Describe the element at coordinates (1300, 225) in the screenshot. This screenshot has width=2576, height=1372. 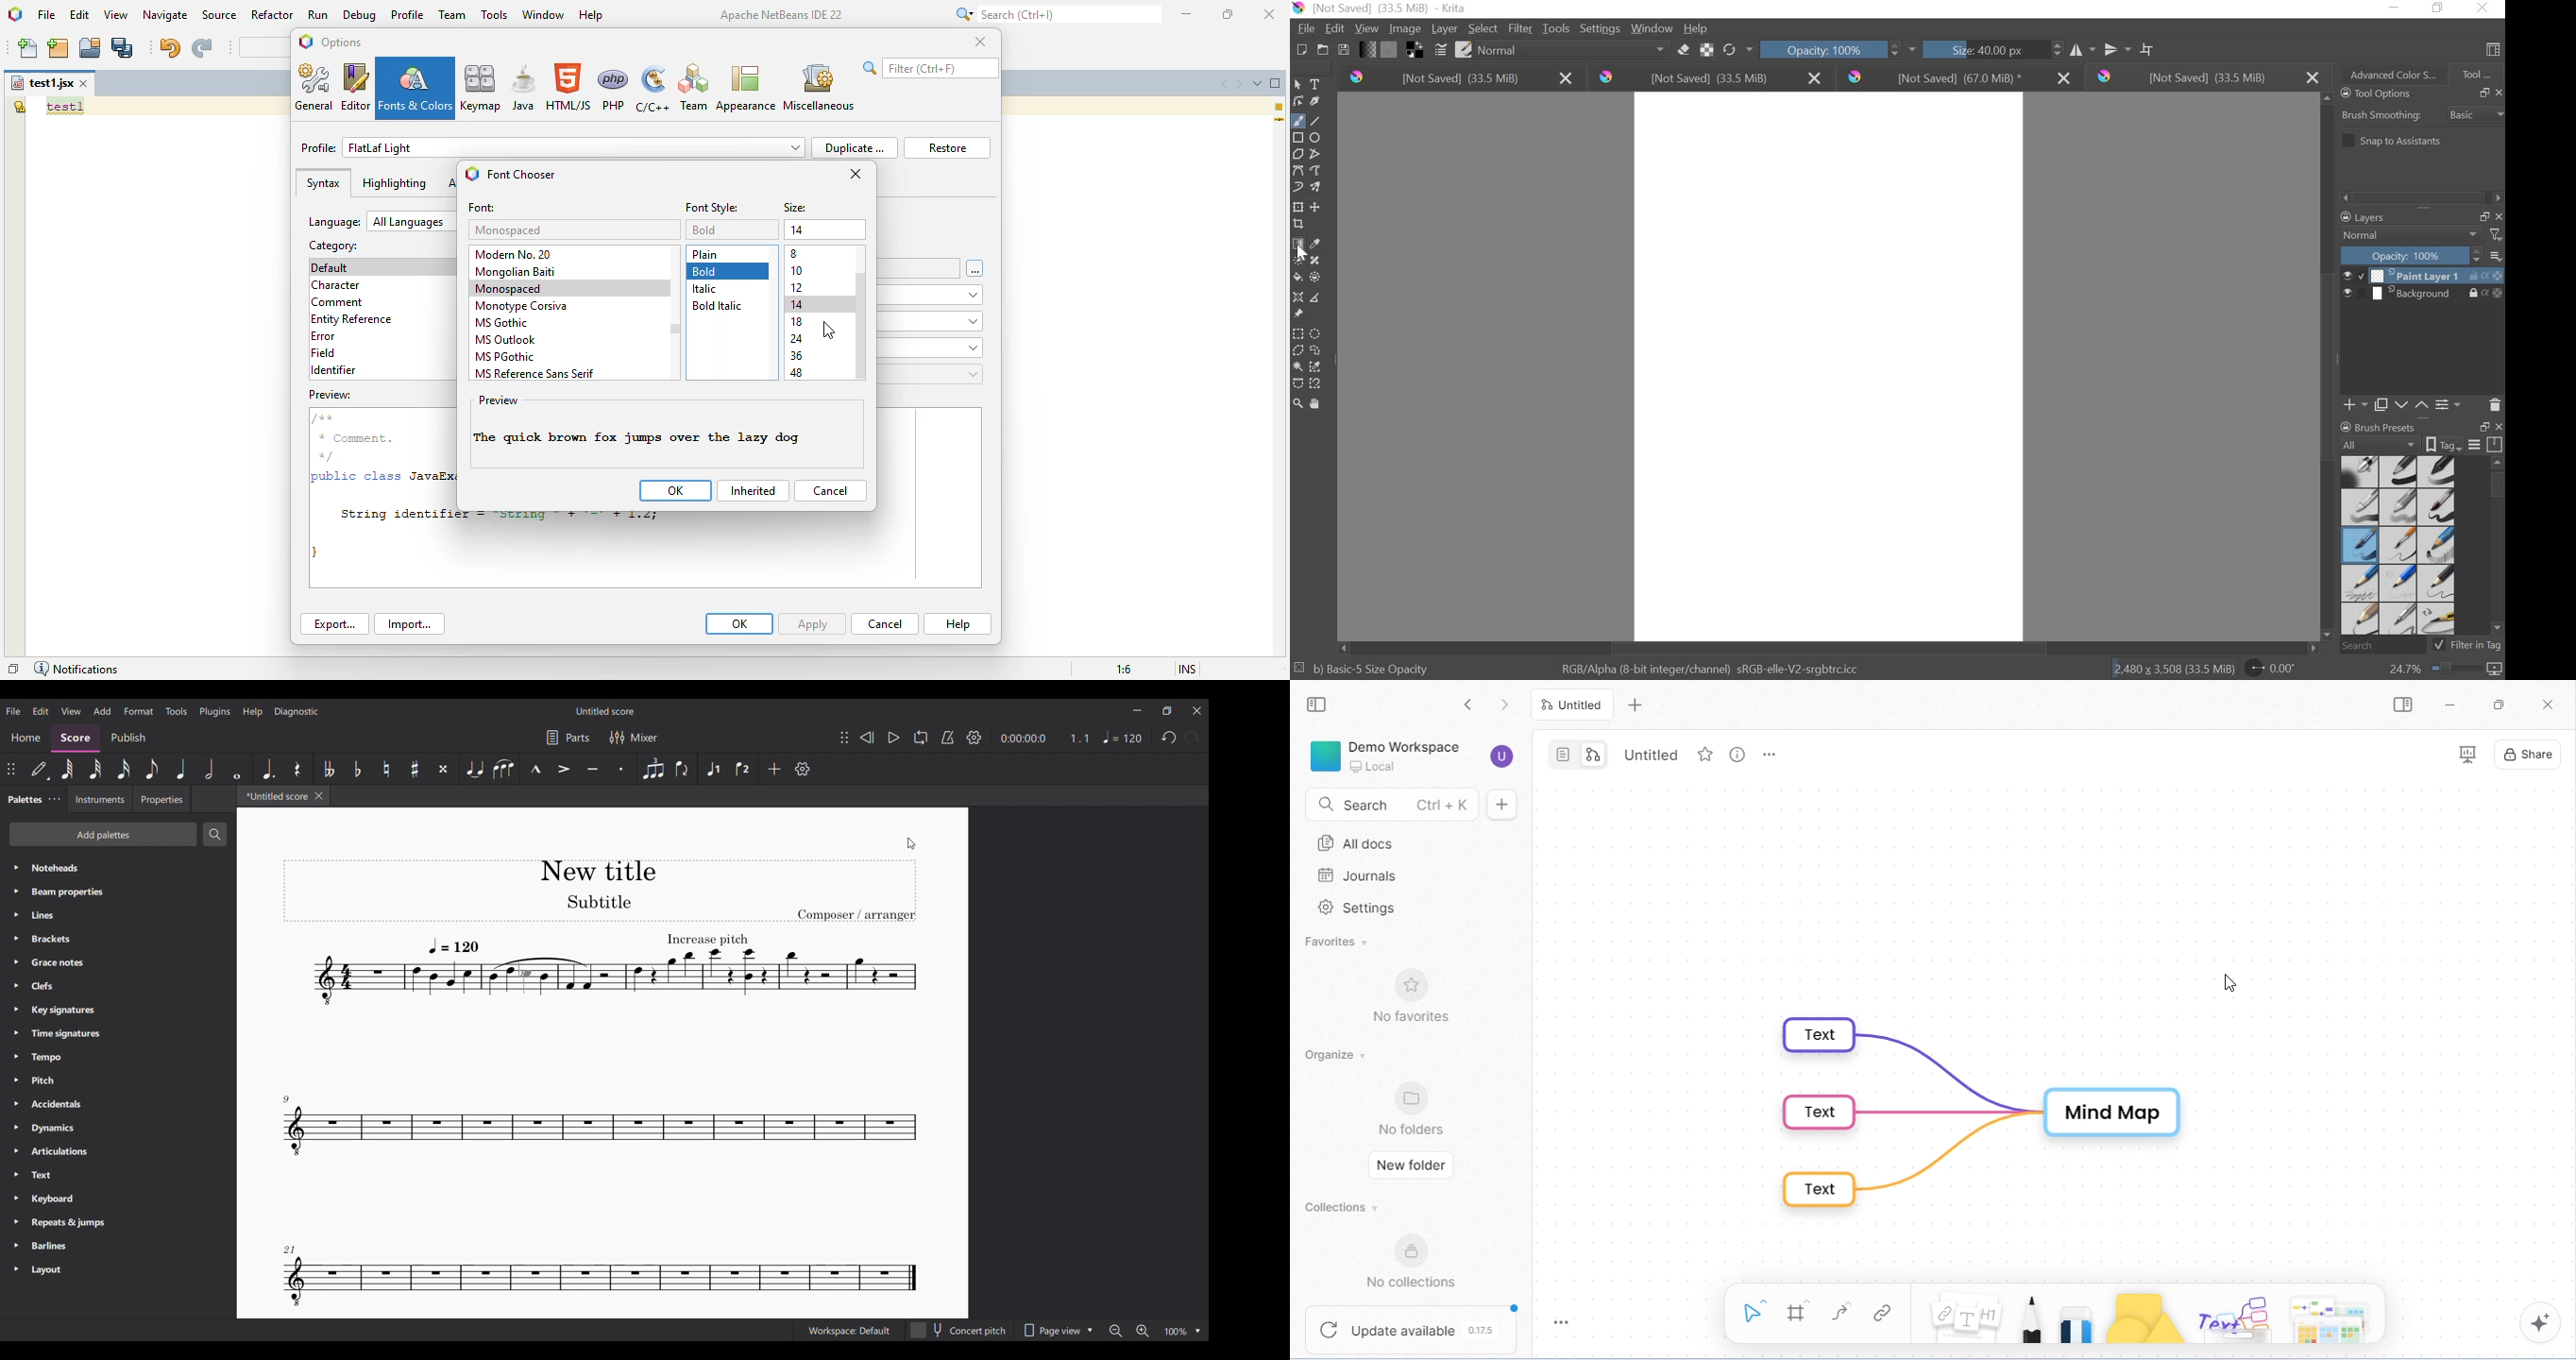
I see `crop layer` at that location.